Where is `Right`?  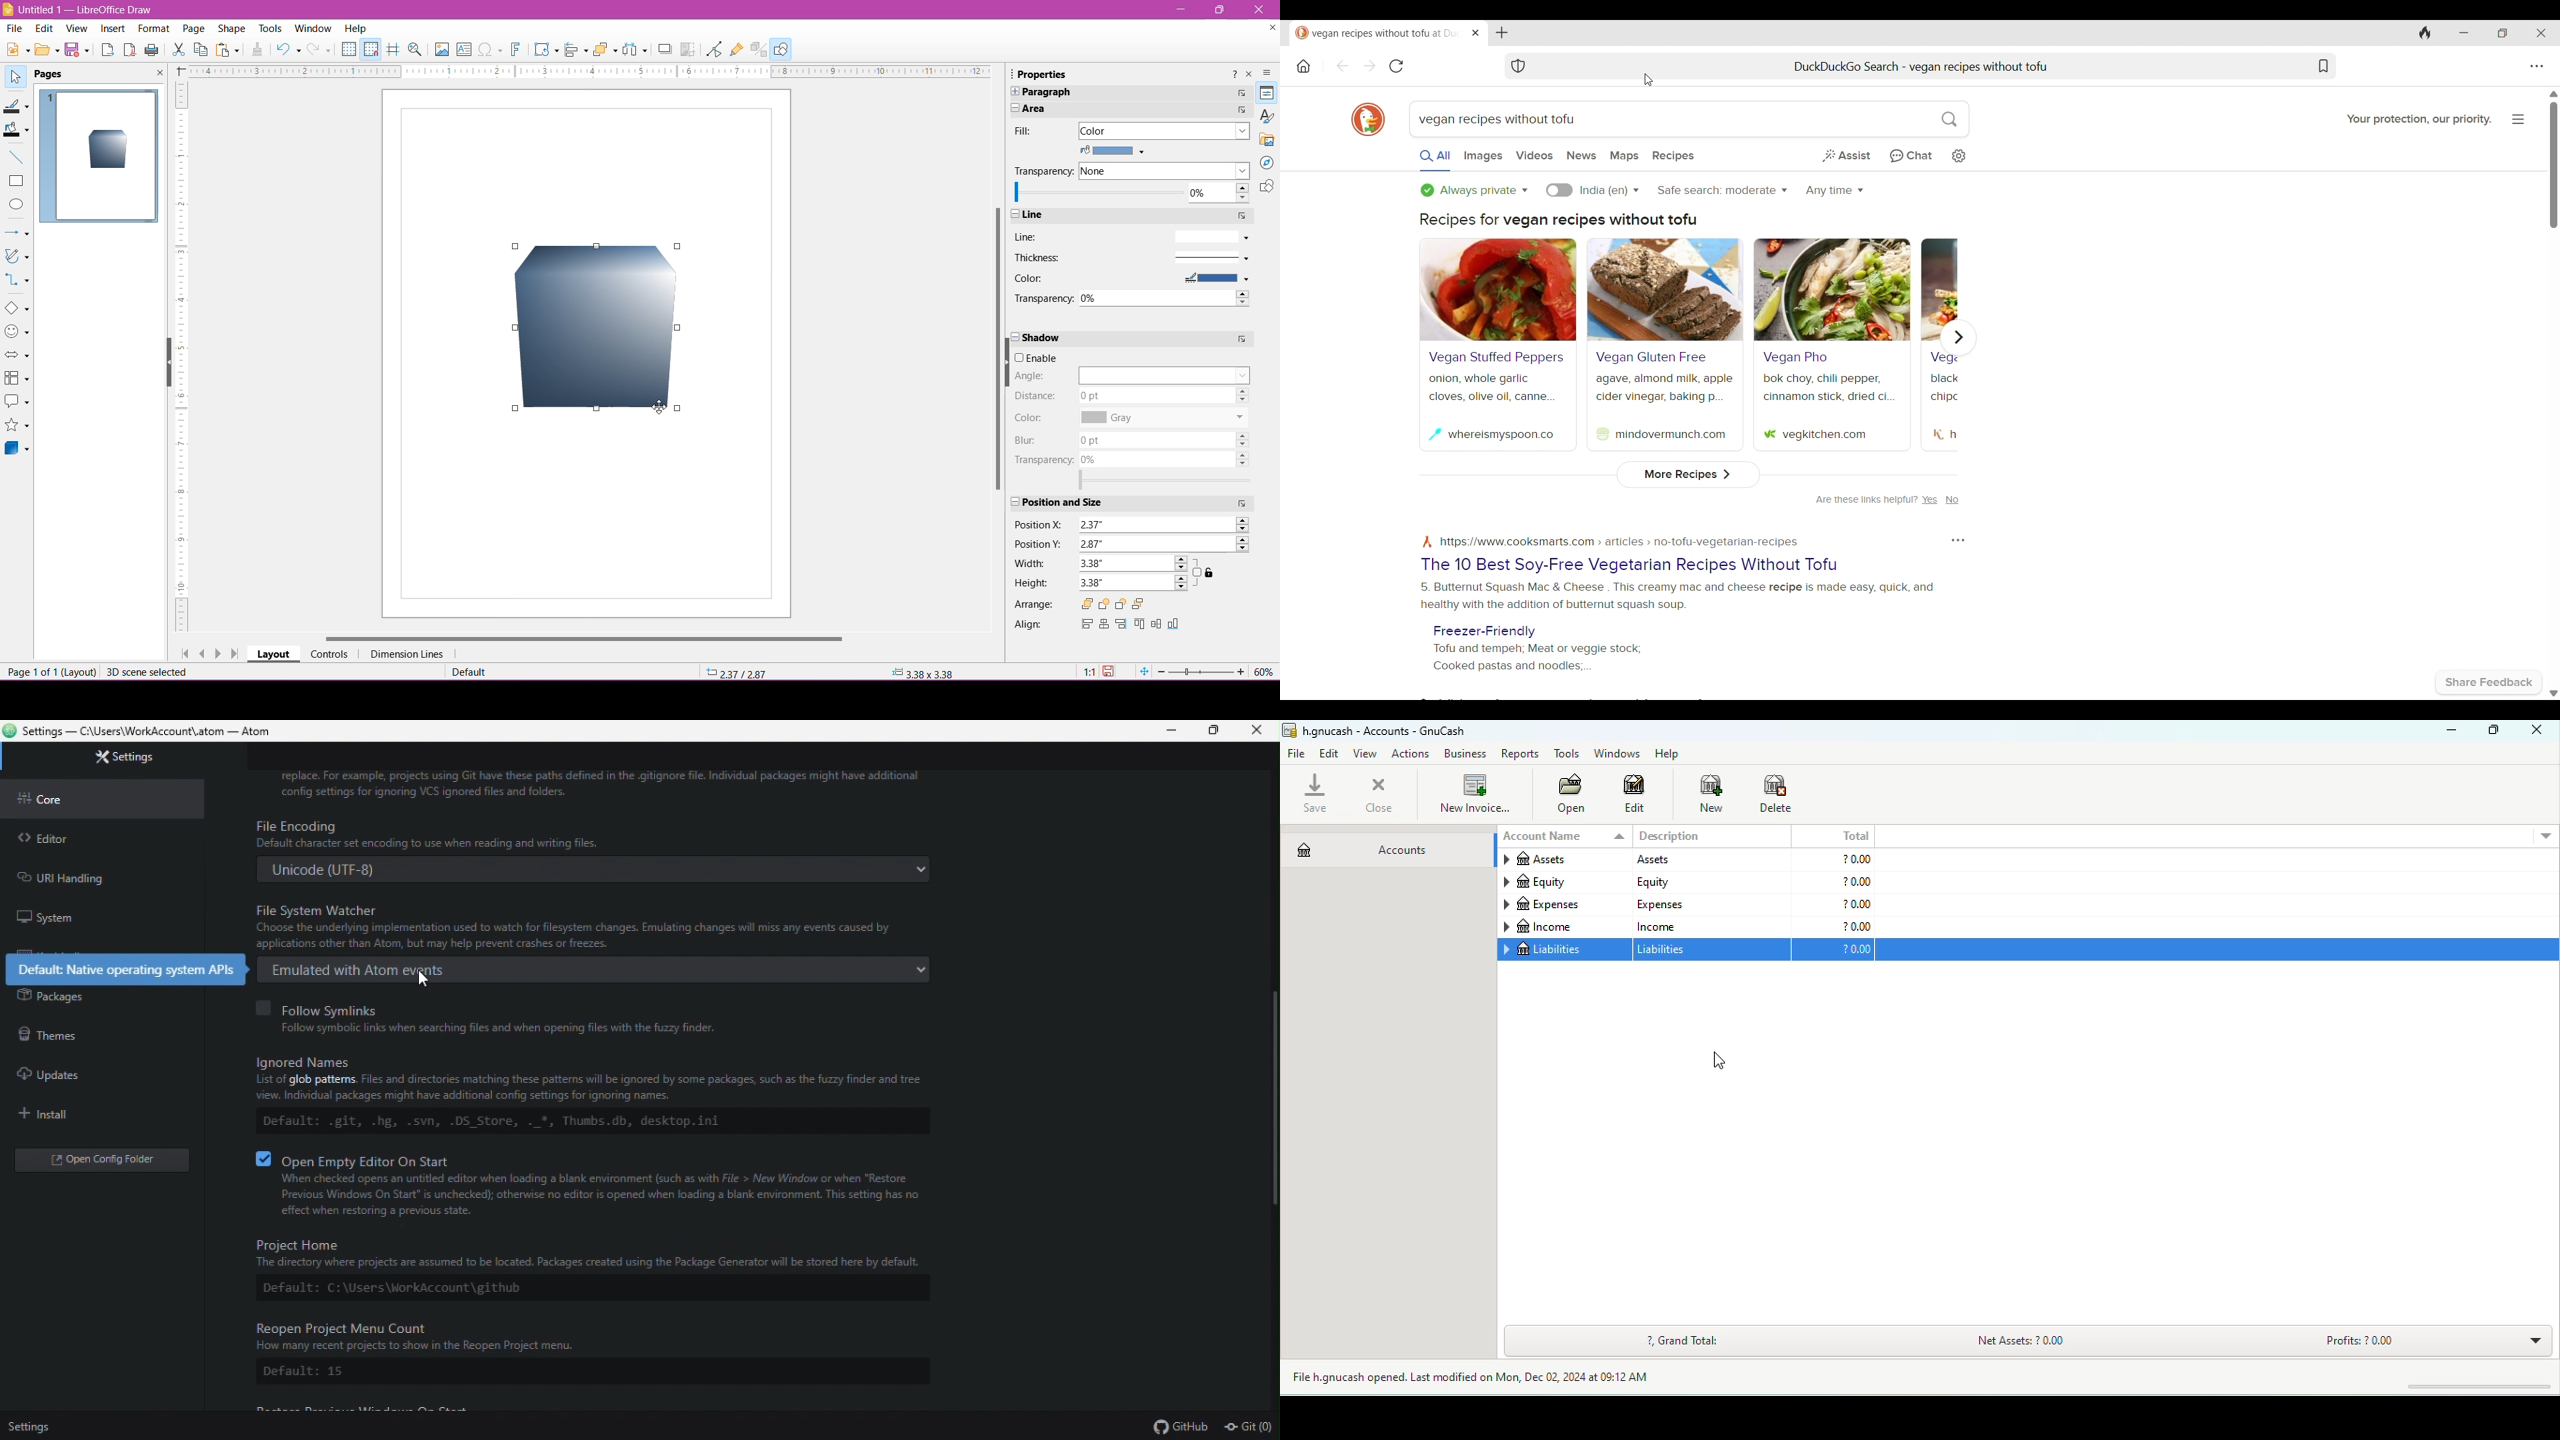 Right is located at coordinates (1121, 625).